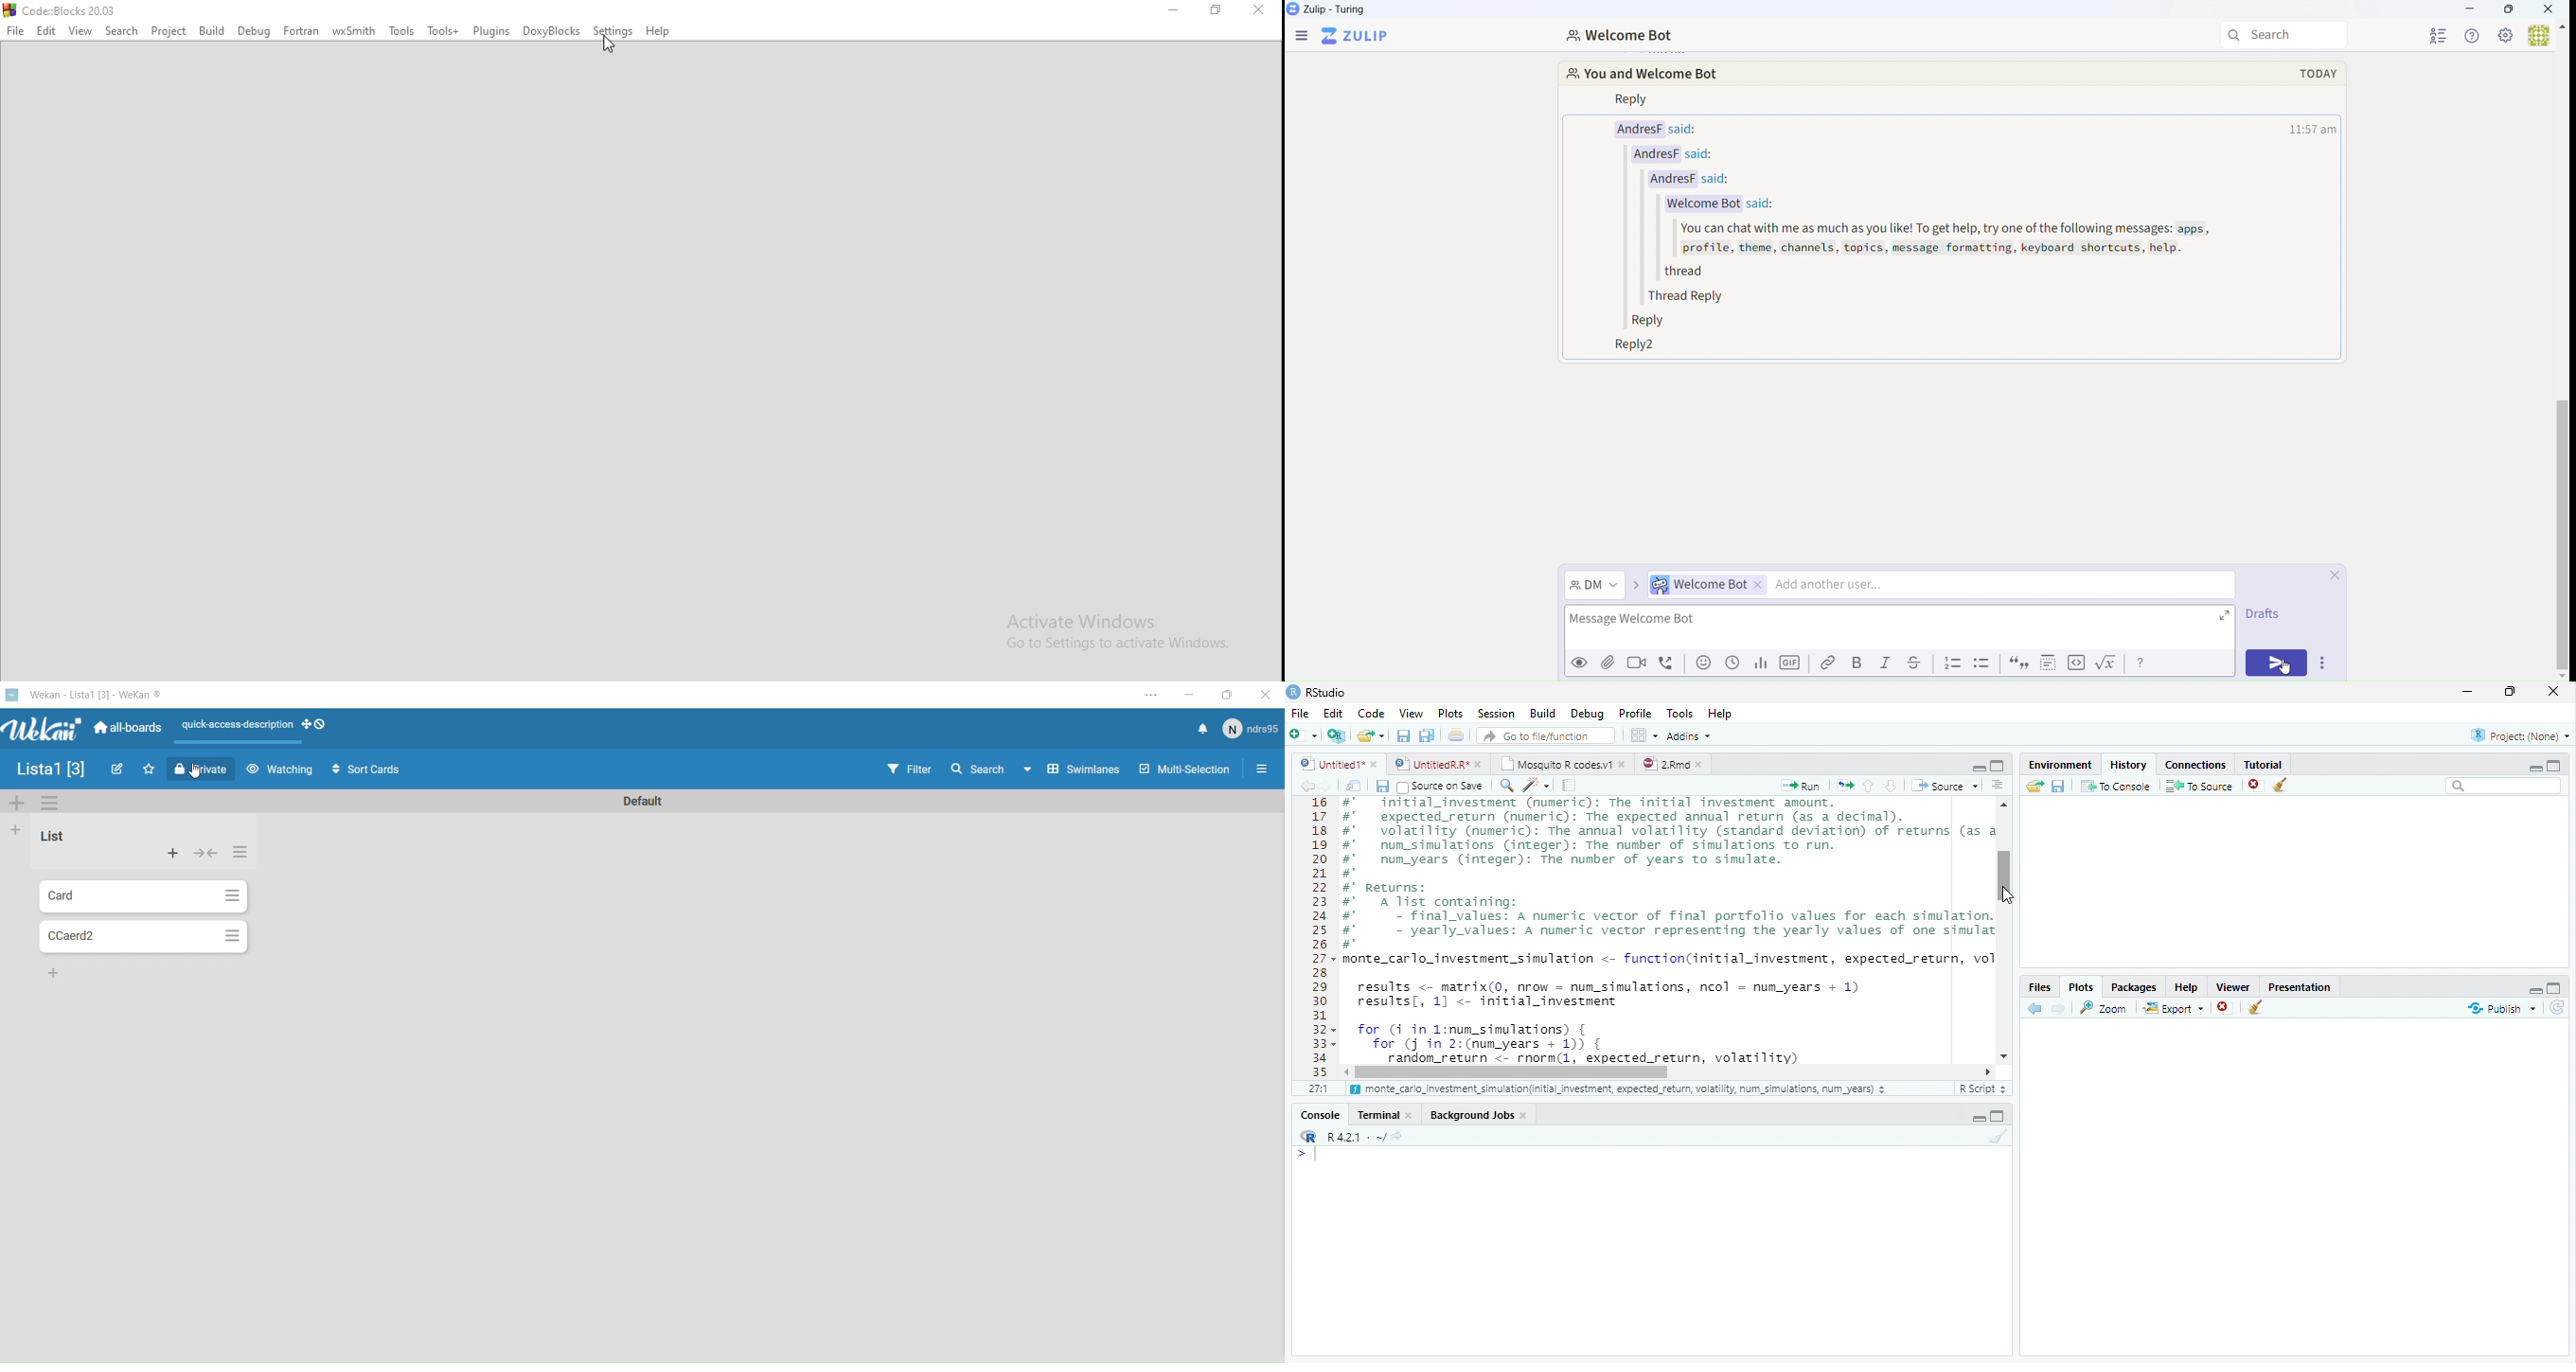  What do you see at coordinates (1345, 1071) in the screenshot?
I see `Scroll Left` at bounding box center [1345, 1071].